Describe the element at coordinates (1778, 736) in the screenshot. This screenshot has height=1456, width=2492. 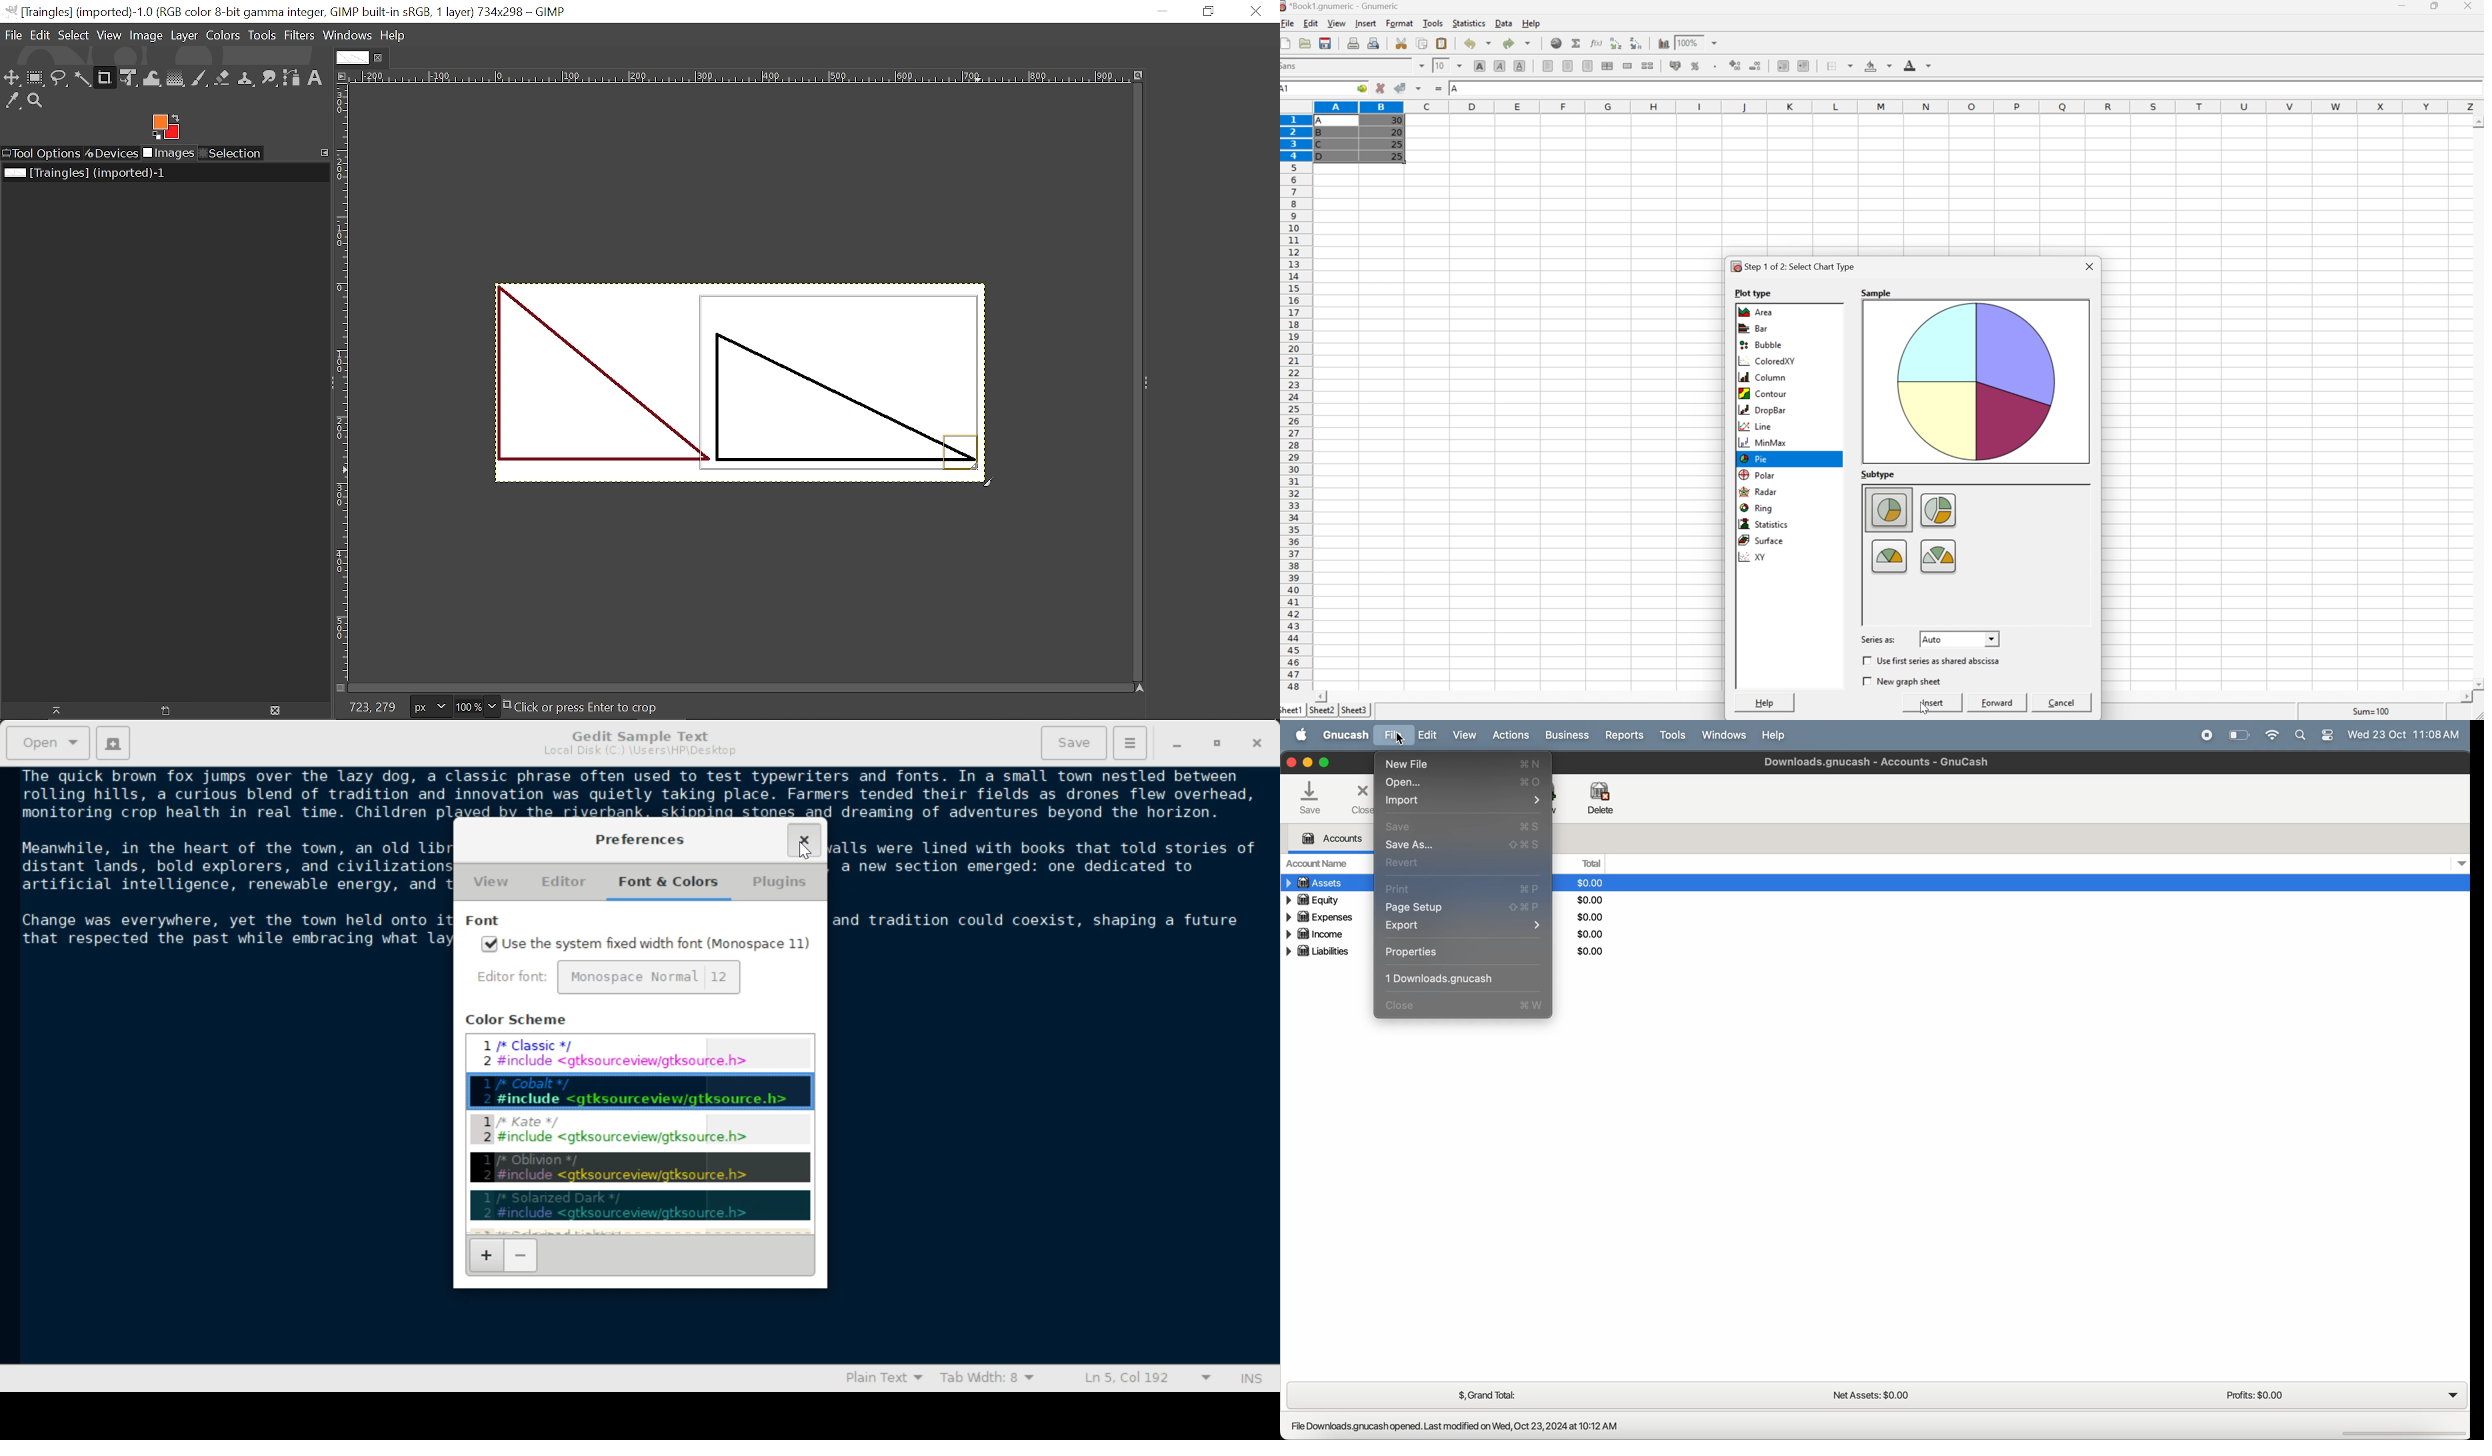
I see `help` at that location.